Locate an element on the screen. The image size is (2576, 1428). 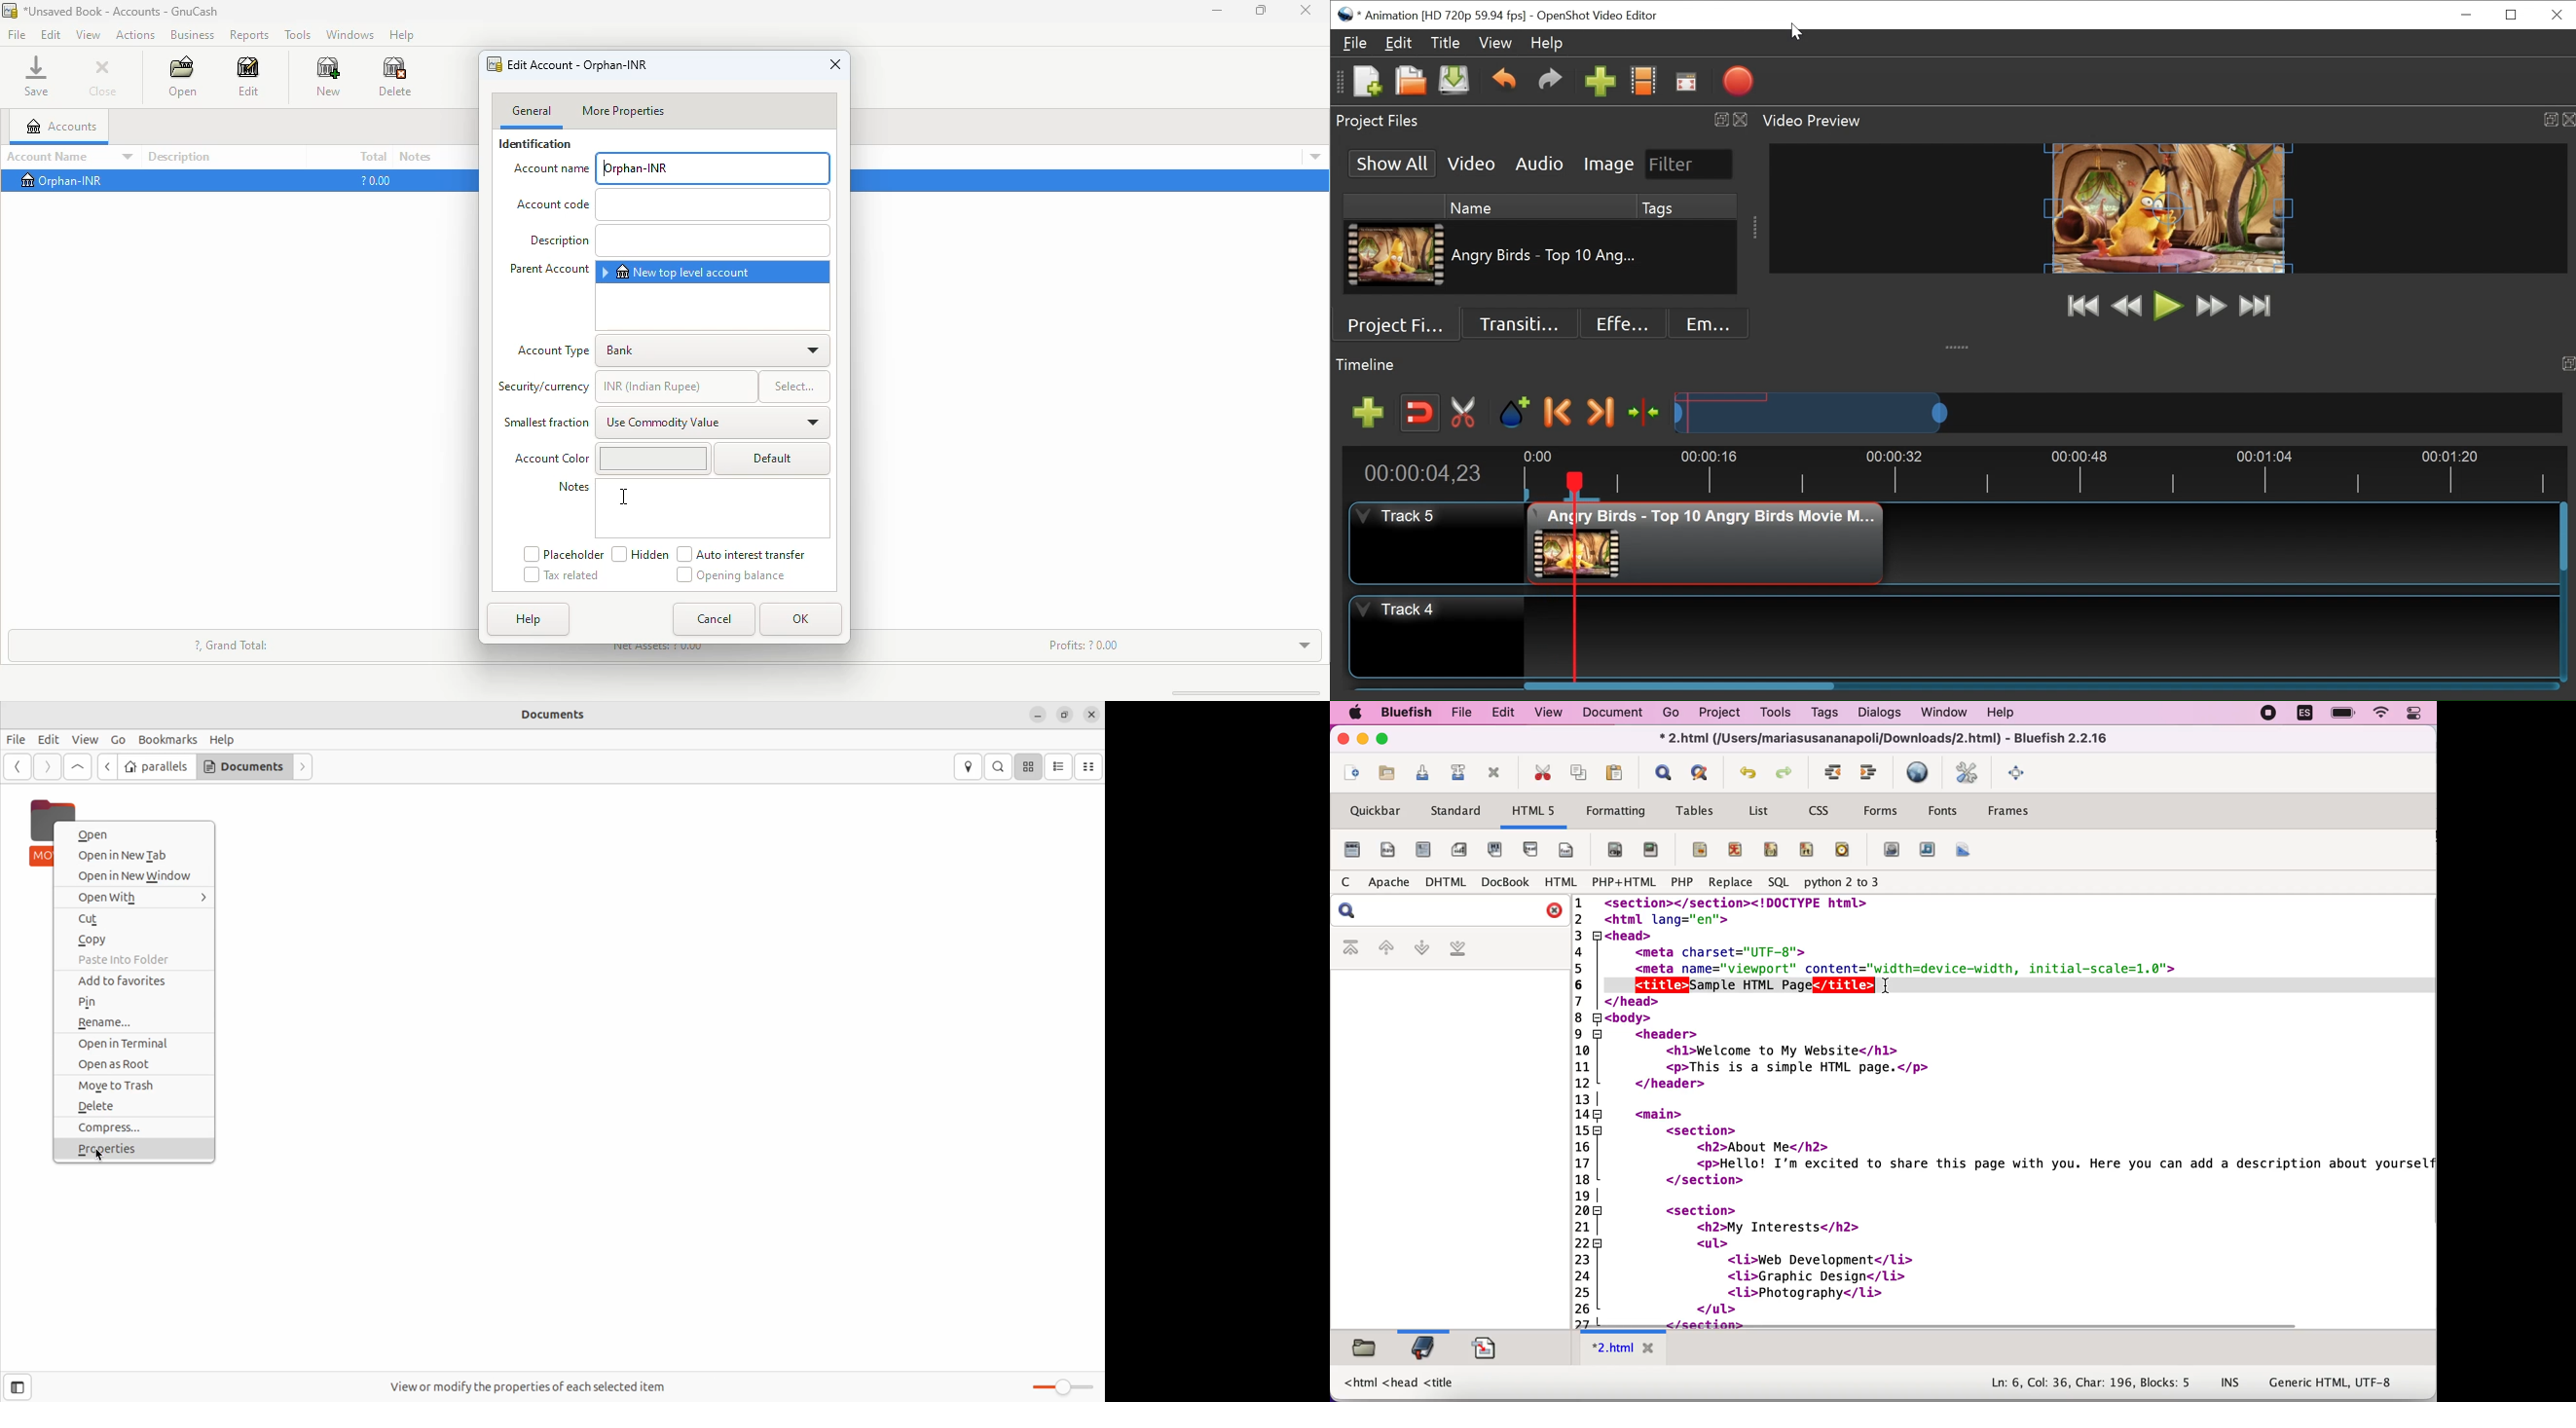
next bookmark is located at coordinates (1422, 950).